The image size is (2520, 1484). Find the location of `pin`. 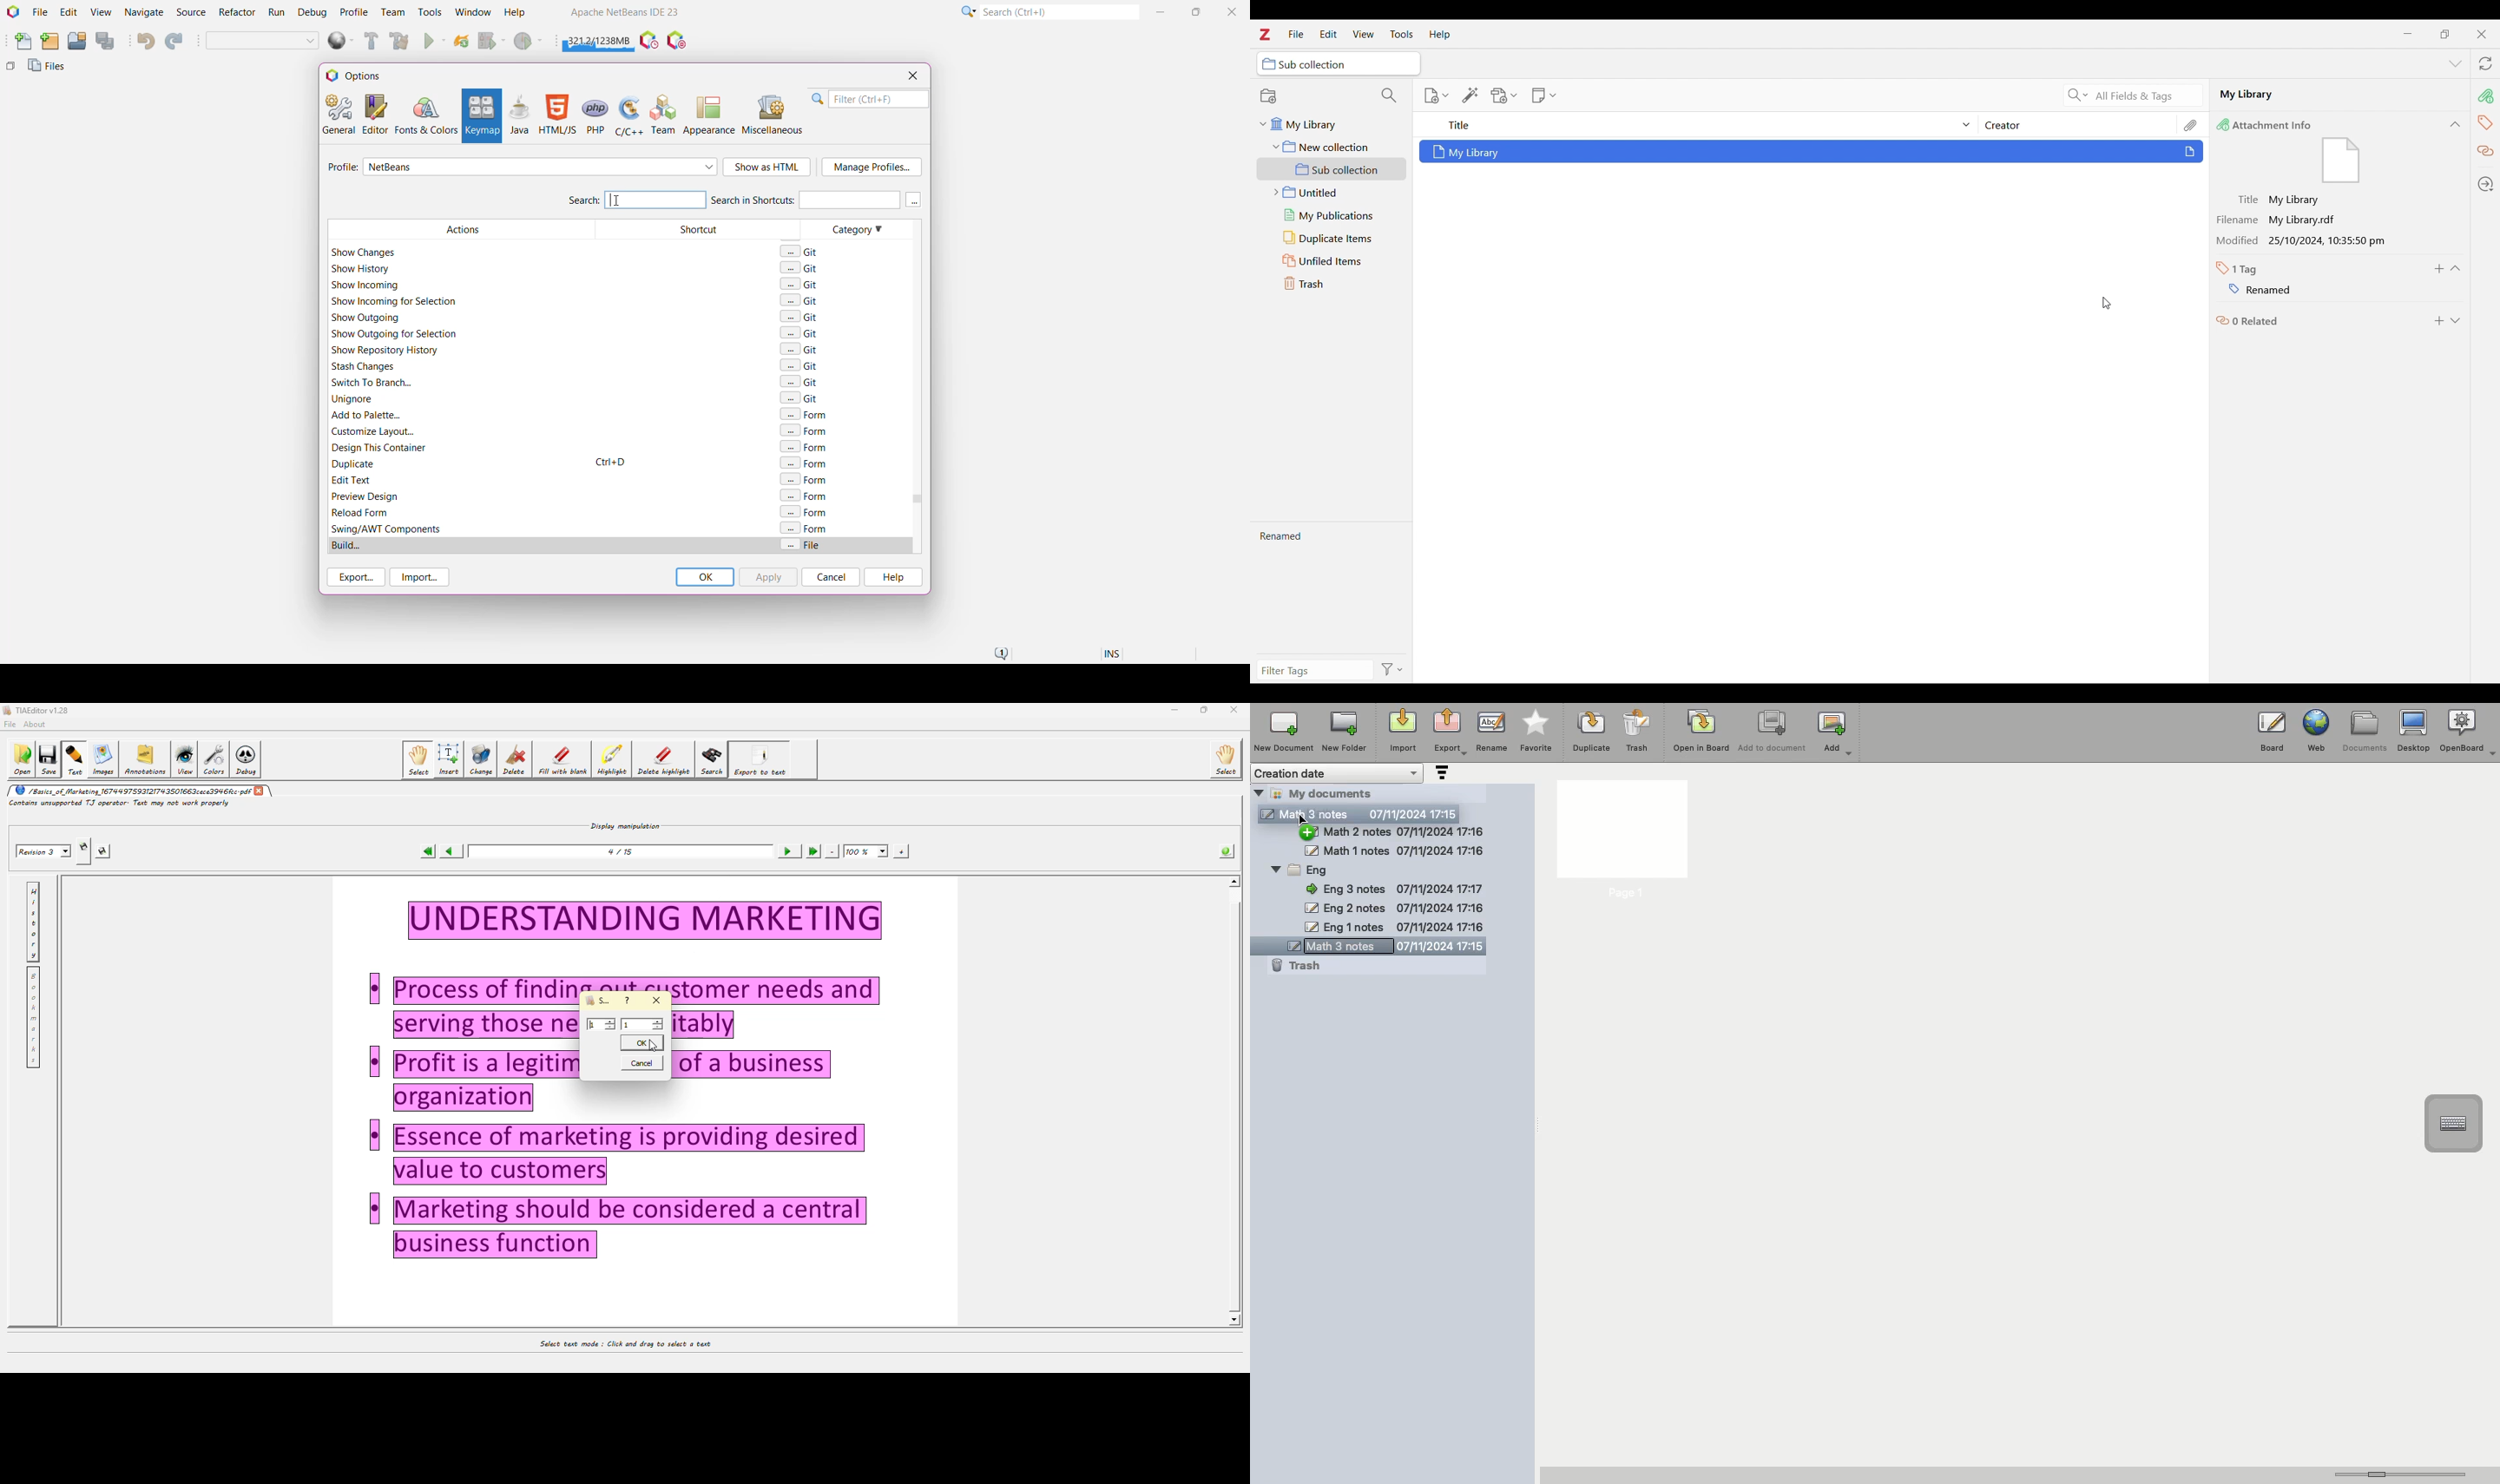

pin is located at coordinates (2485, 96).